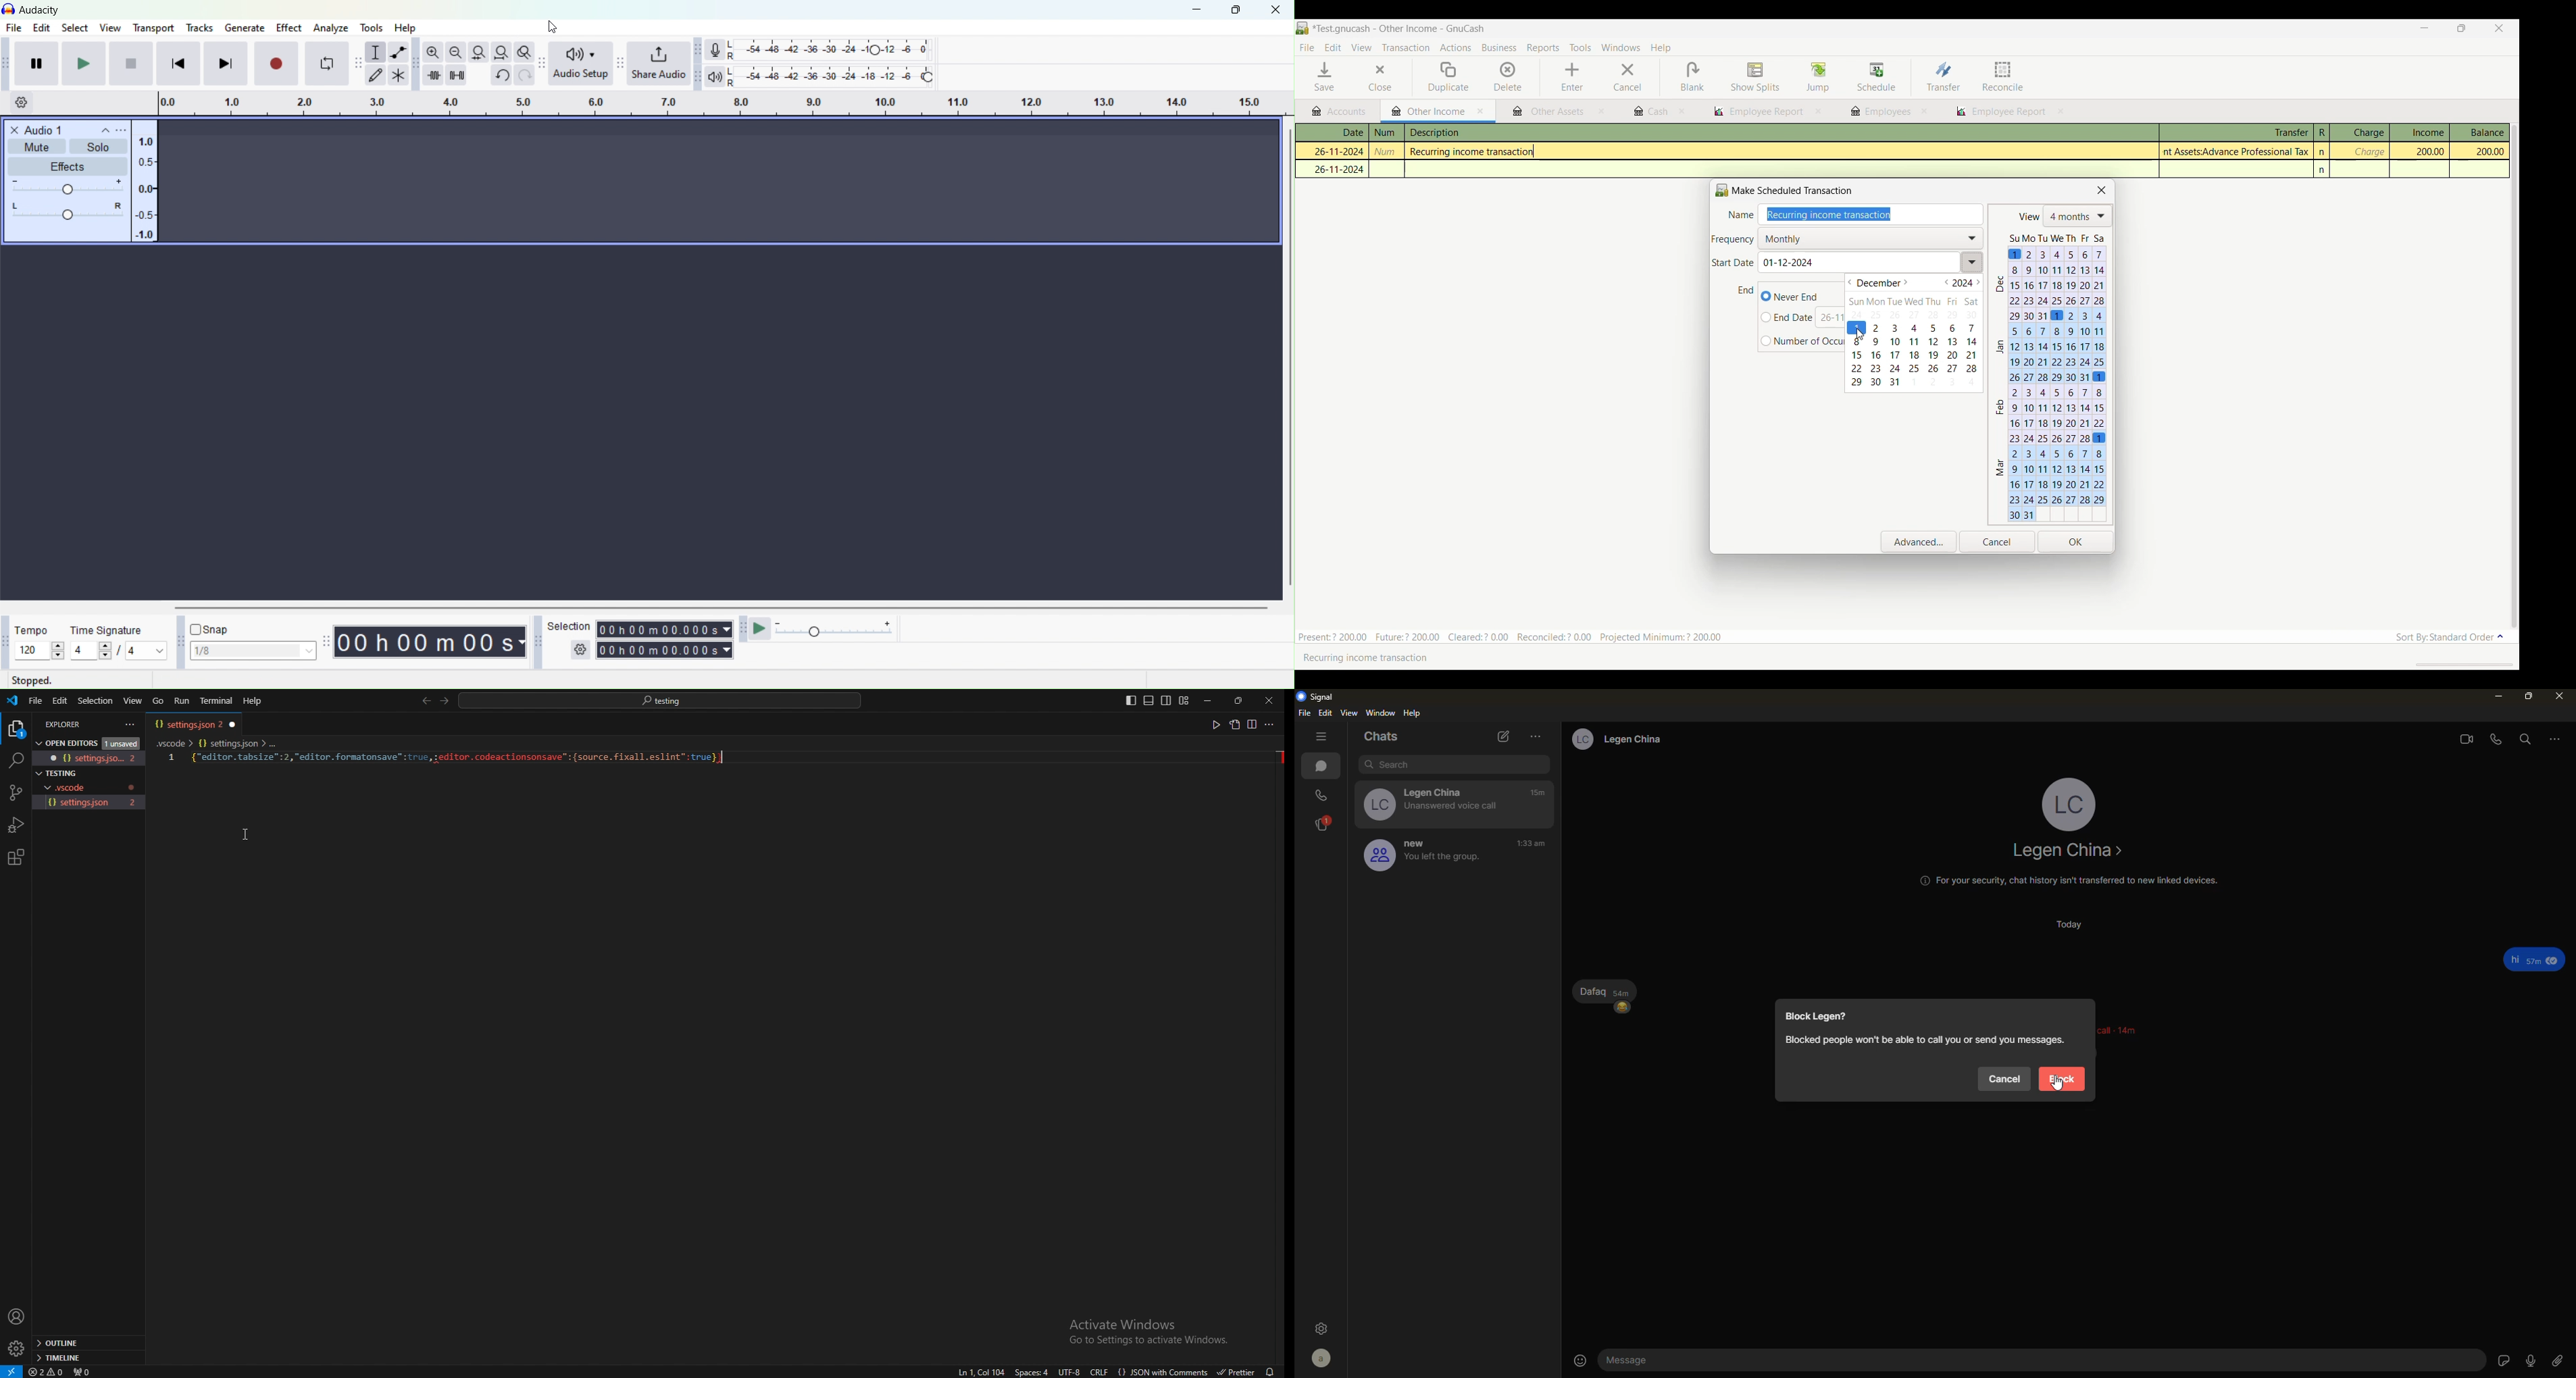 The height and width of the screenshot is (1400, 2576). I want to click on help, so click(1415, 714).